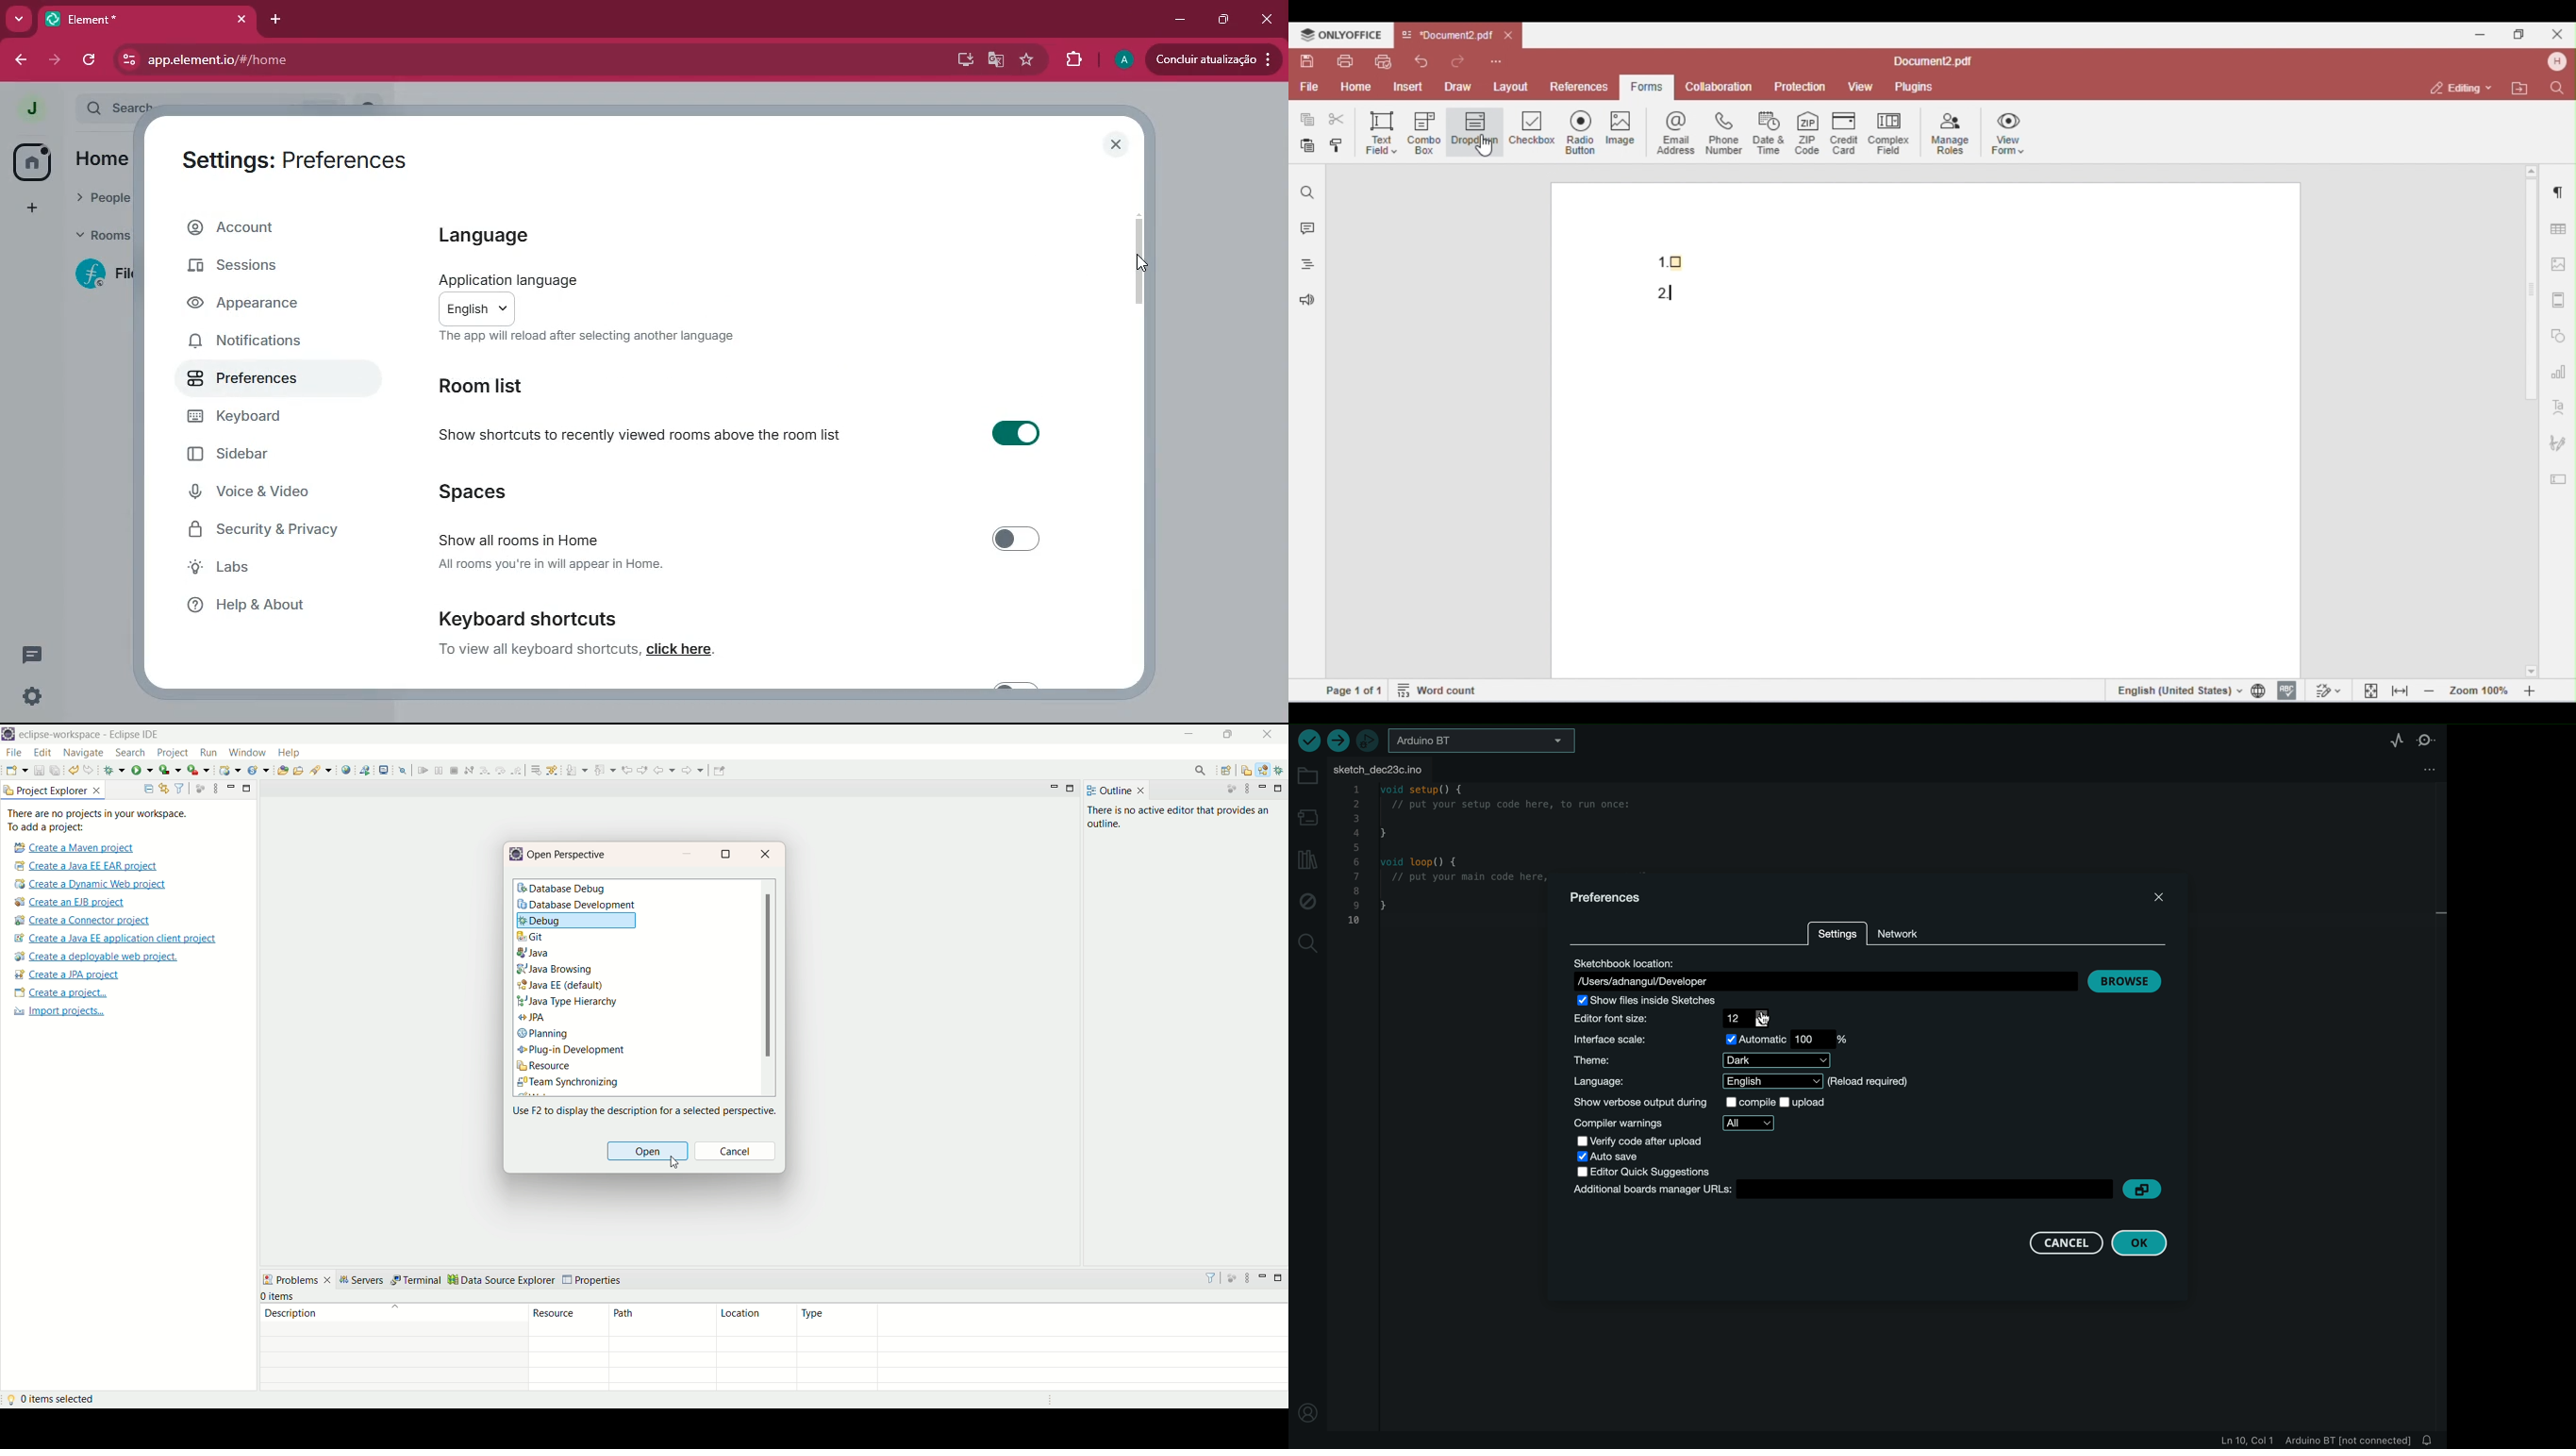 The width and height of the screenshot is (2576, 1456). Describe the element at coordinates (1306, 946) in the screenshot. I see `search` at that location.